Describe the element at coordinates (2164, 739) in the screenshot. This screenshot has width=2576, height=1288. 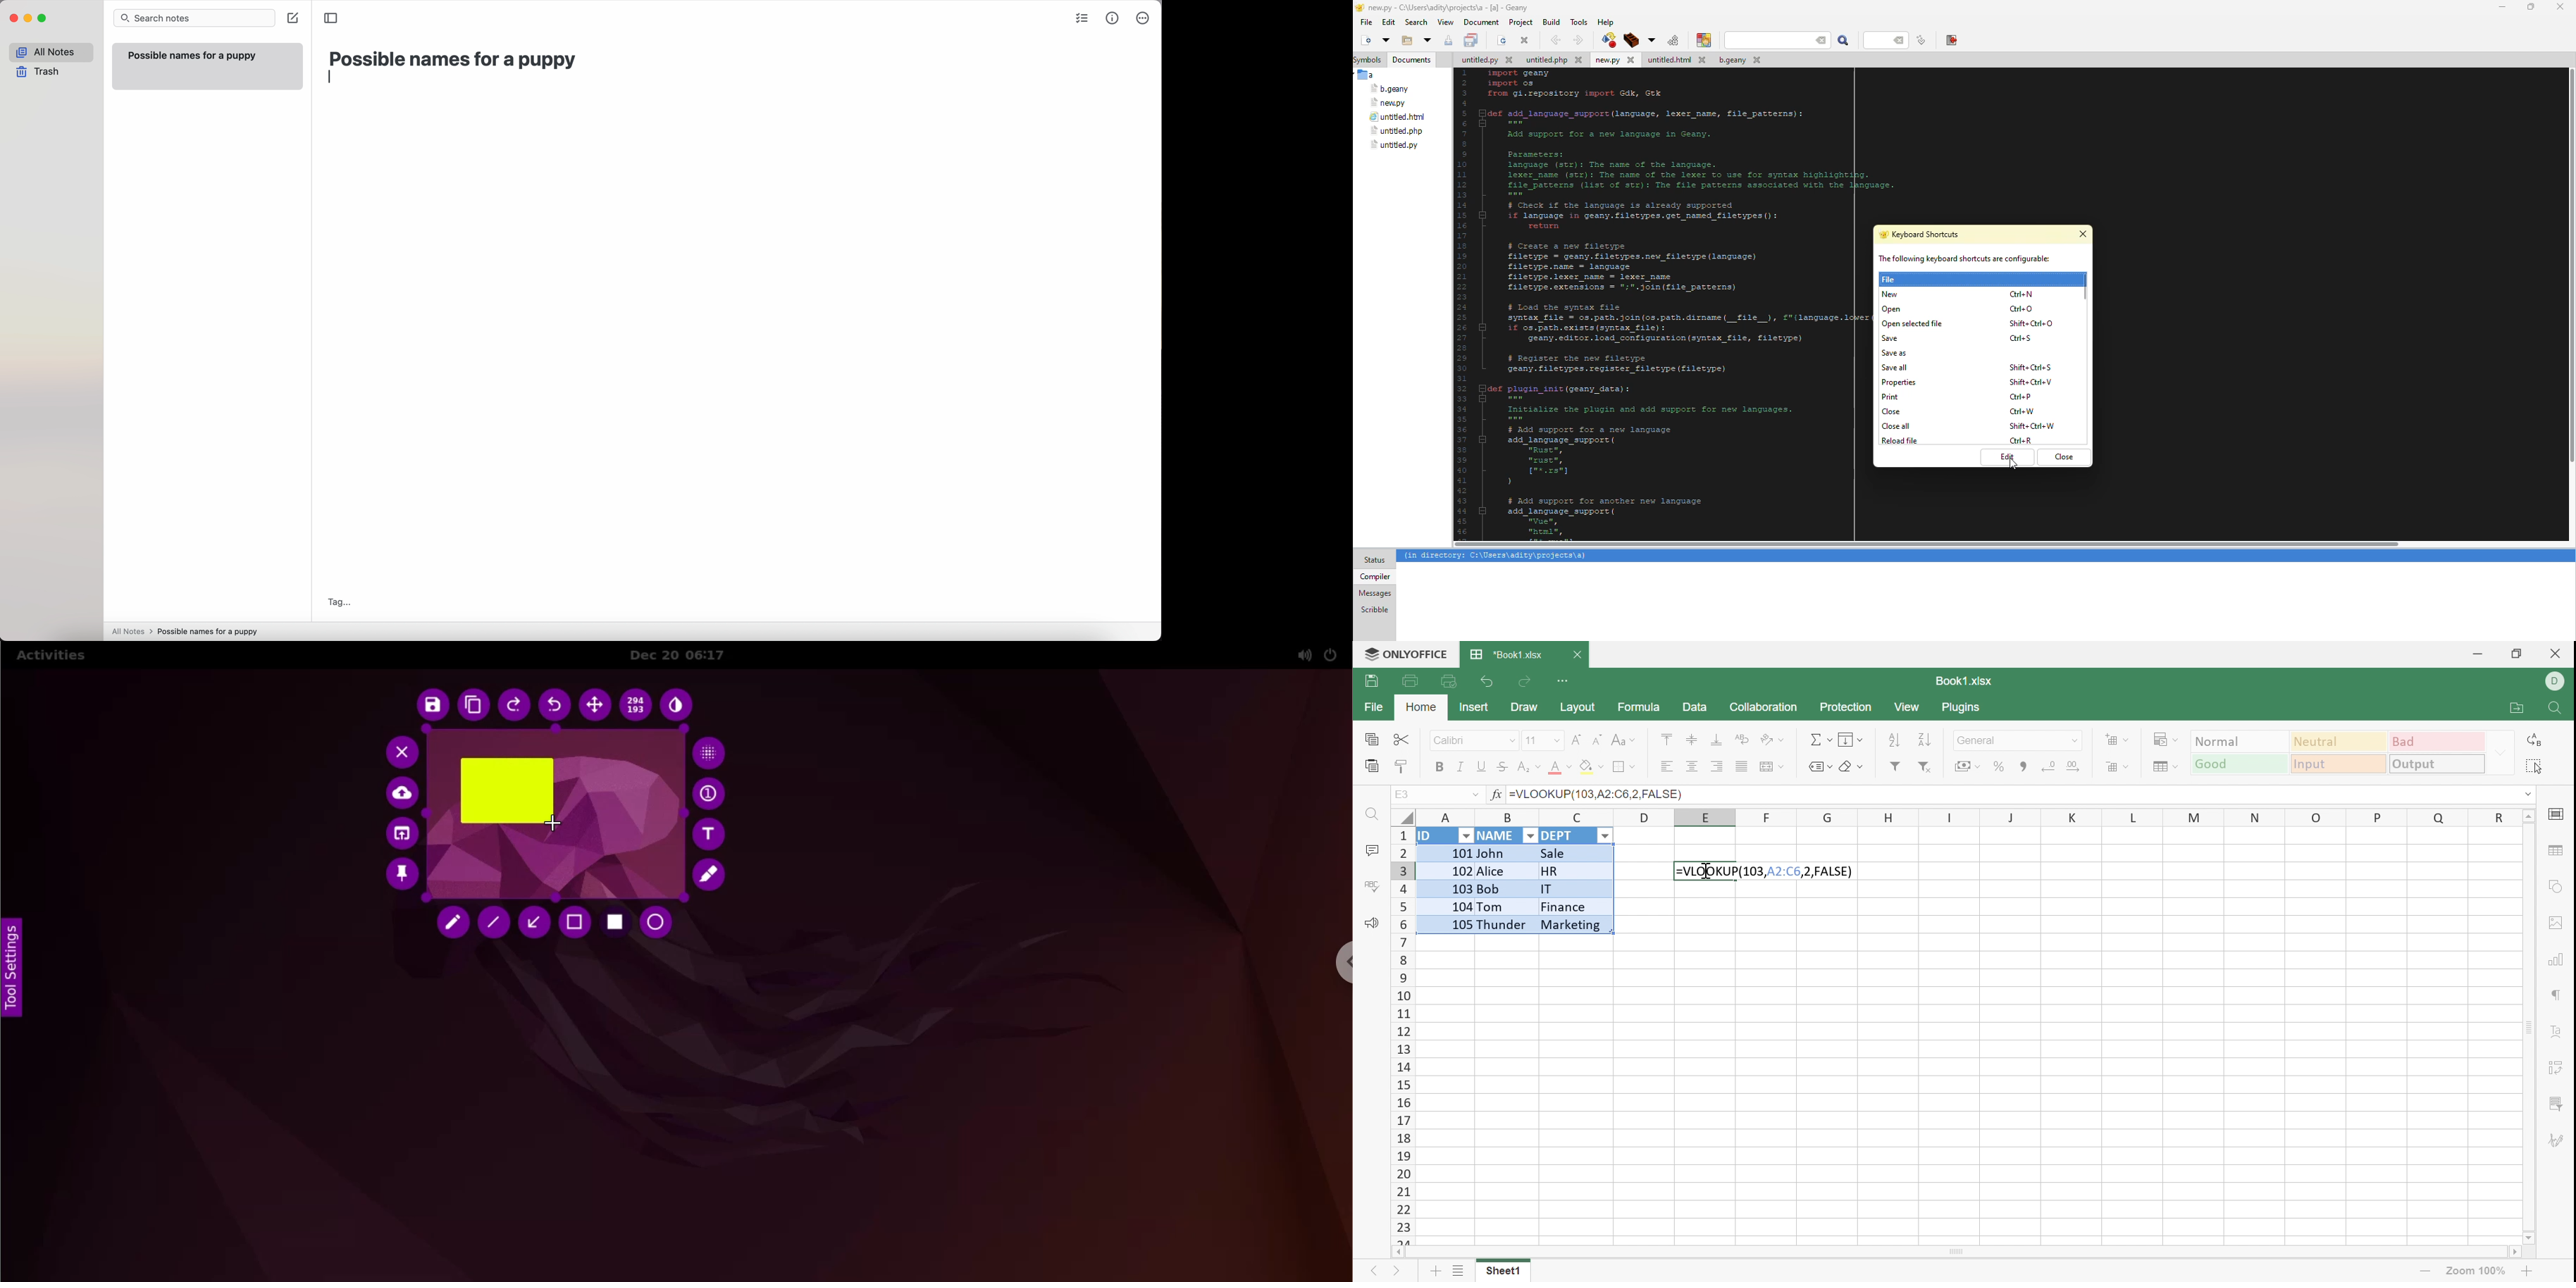
I see `Conditional formatting` at that location.